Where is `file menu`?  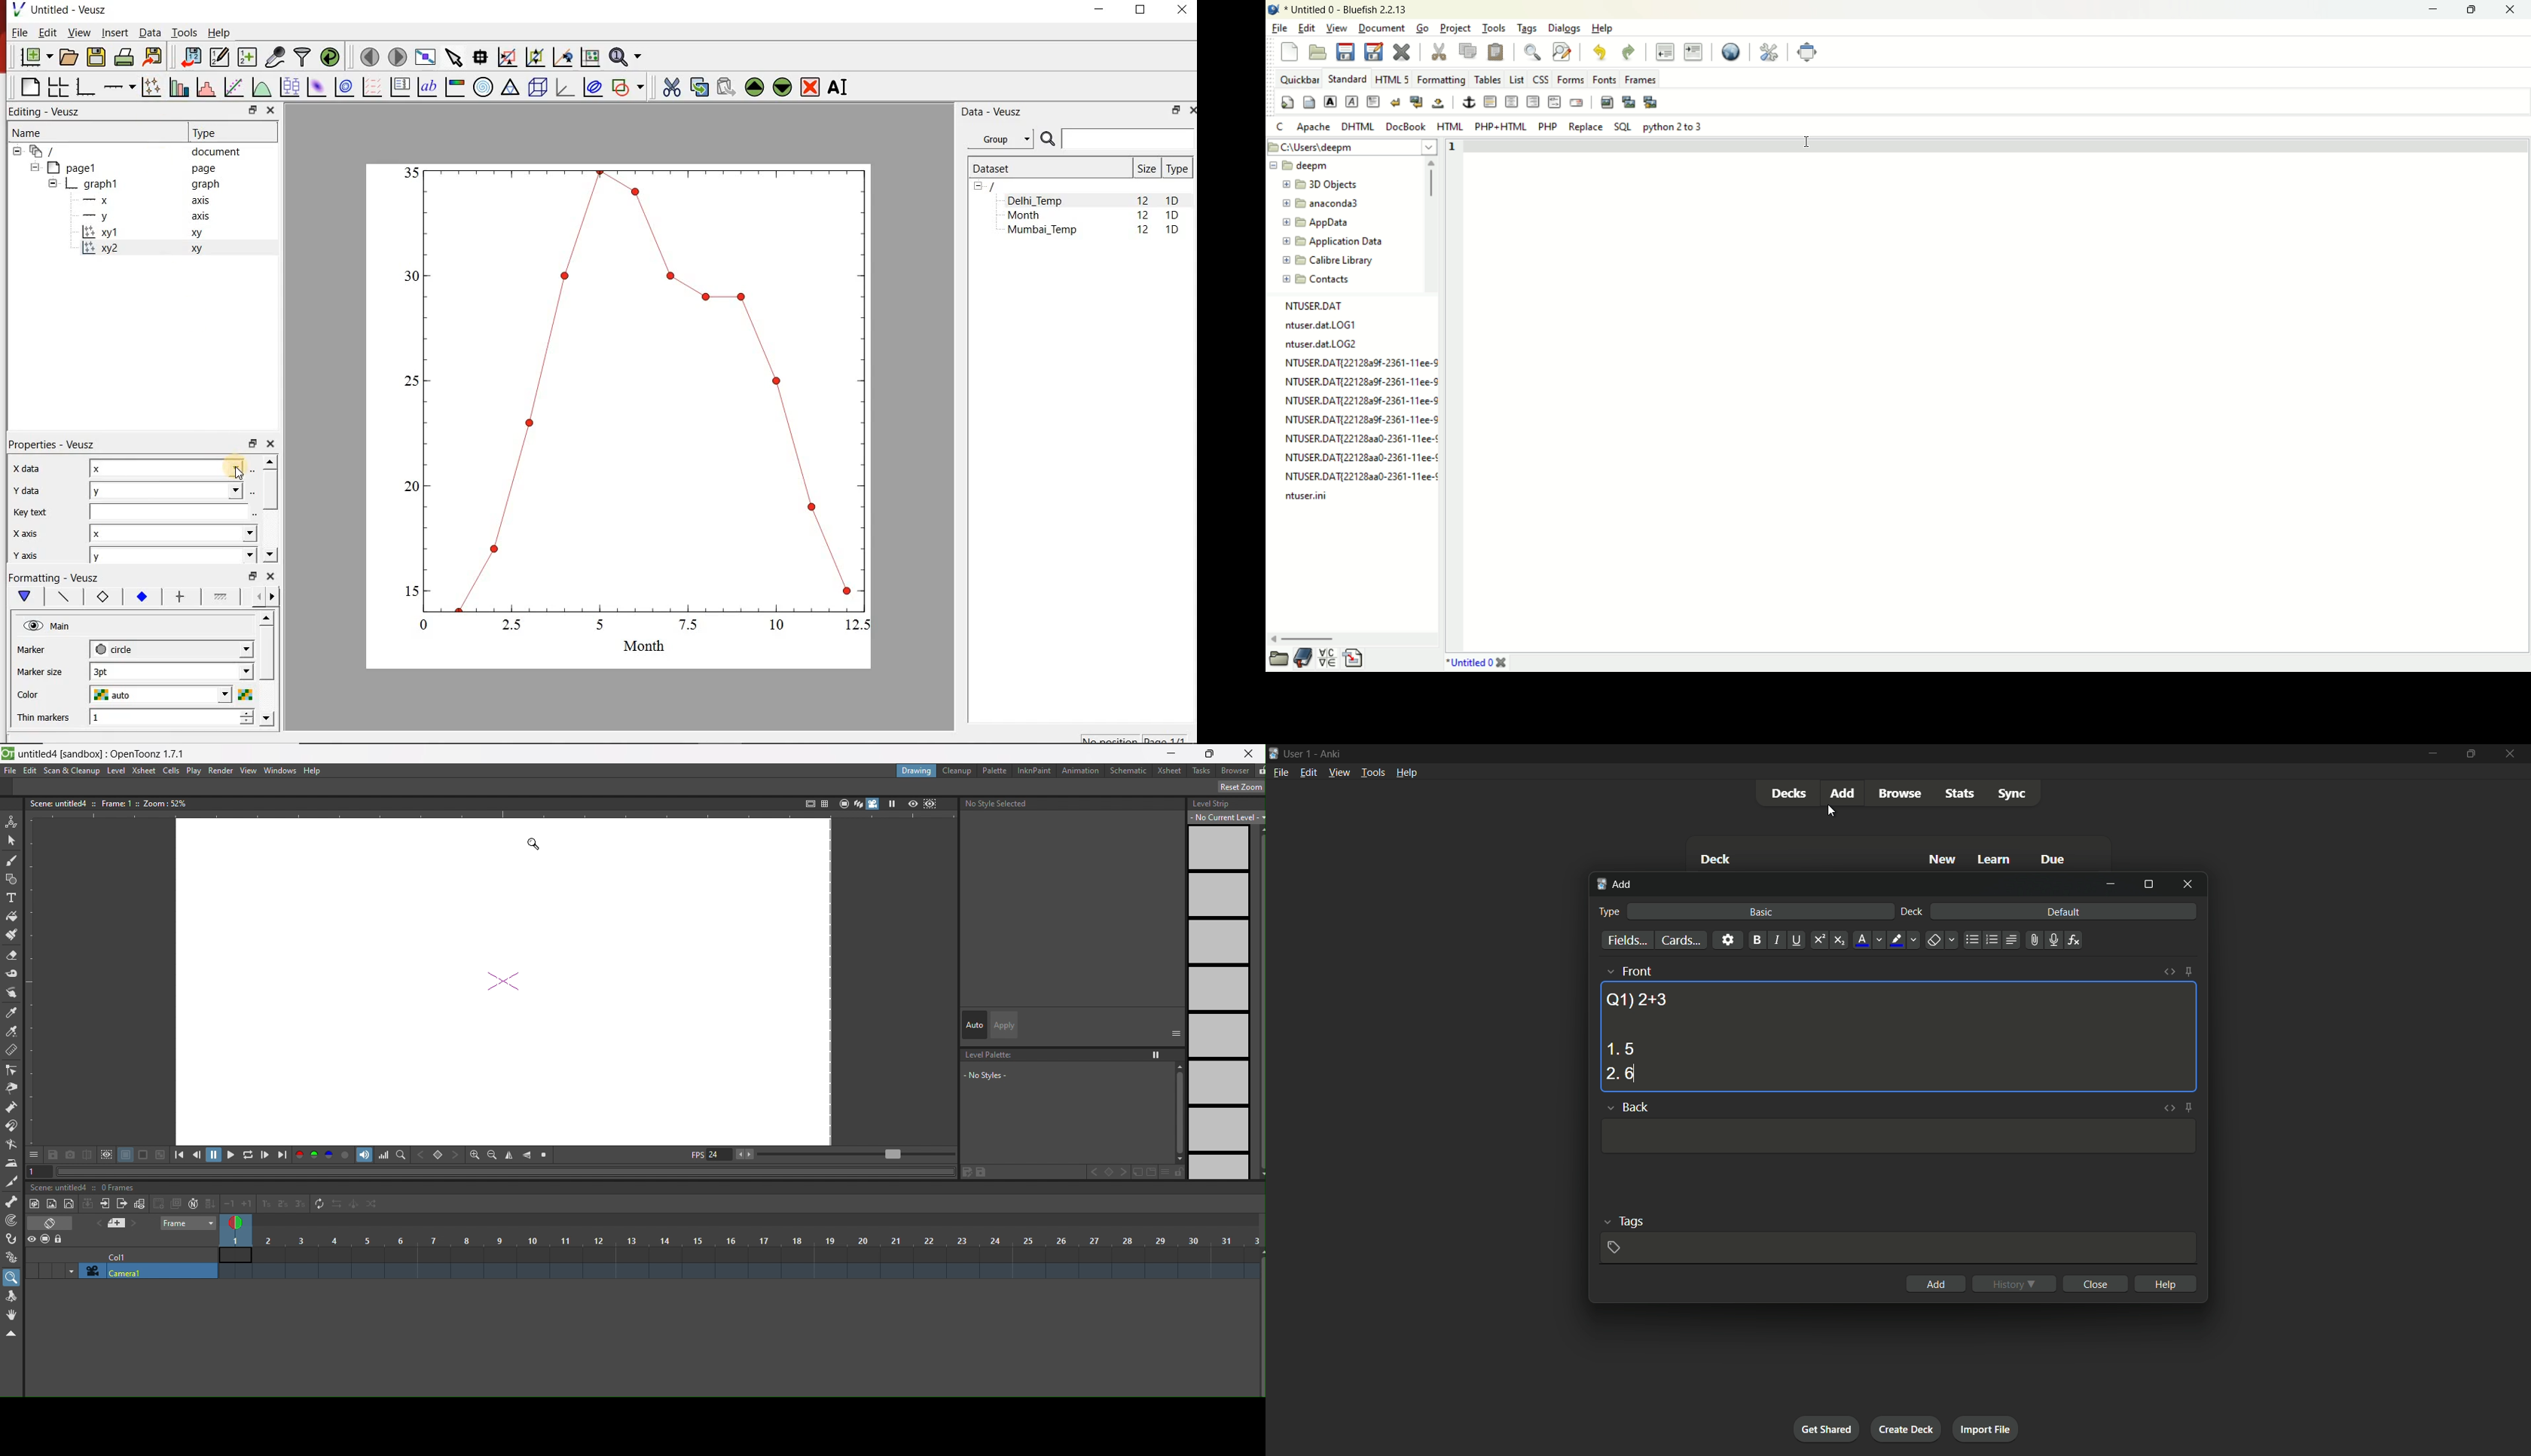 file menu is located at coordinates (1282, 772).